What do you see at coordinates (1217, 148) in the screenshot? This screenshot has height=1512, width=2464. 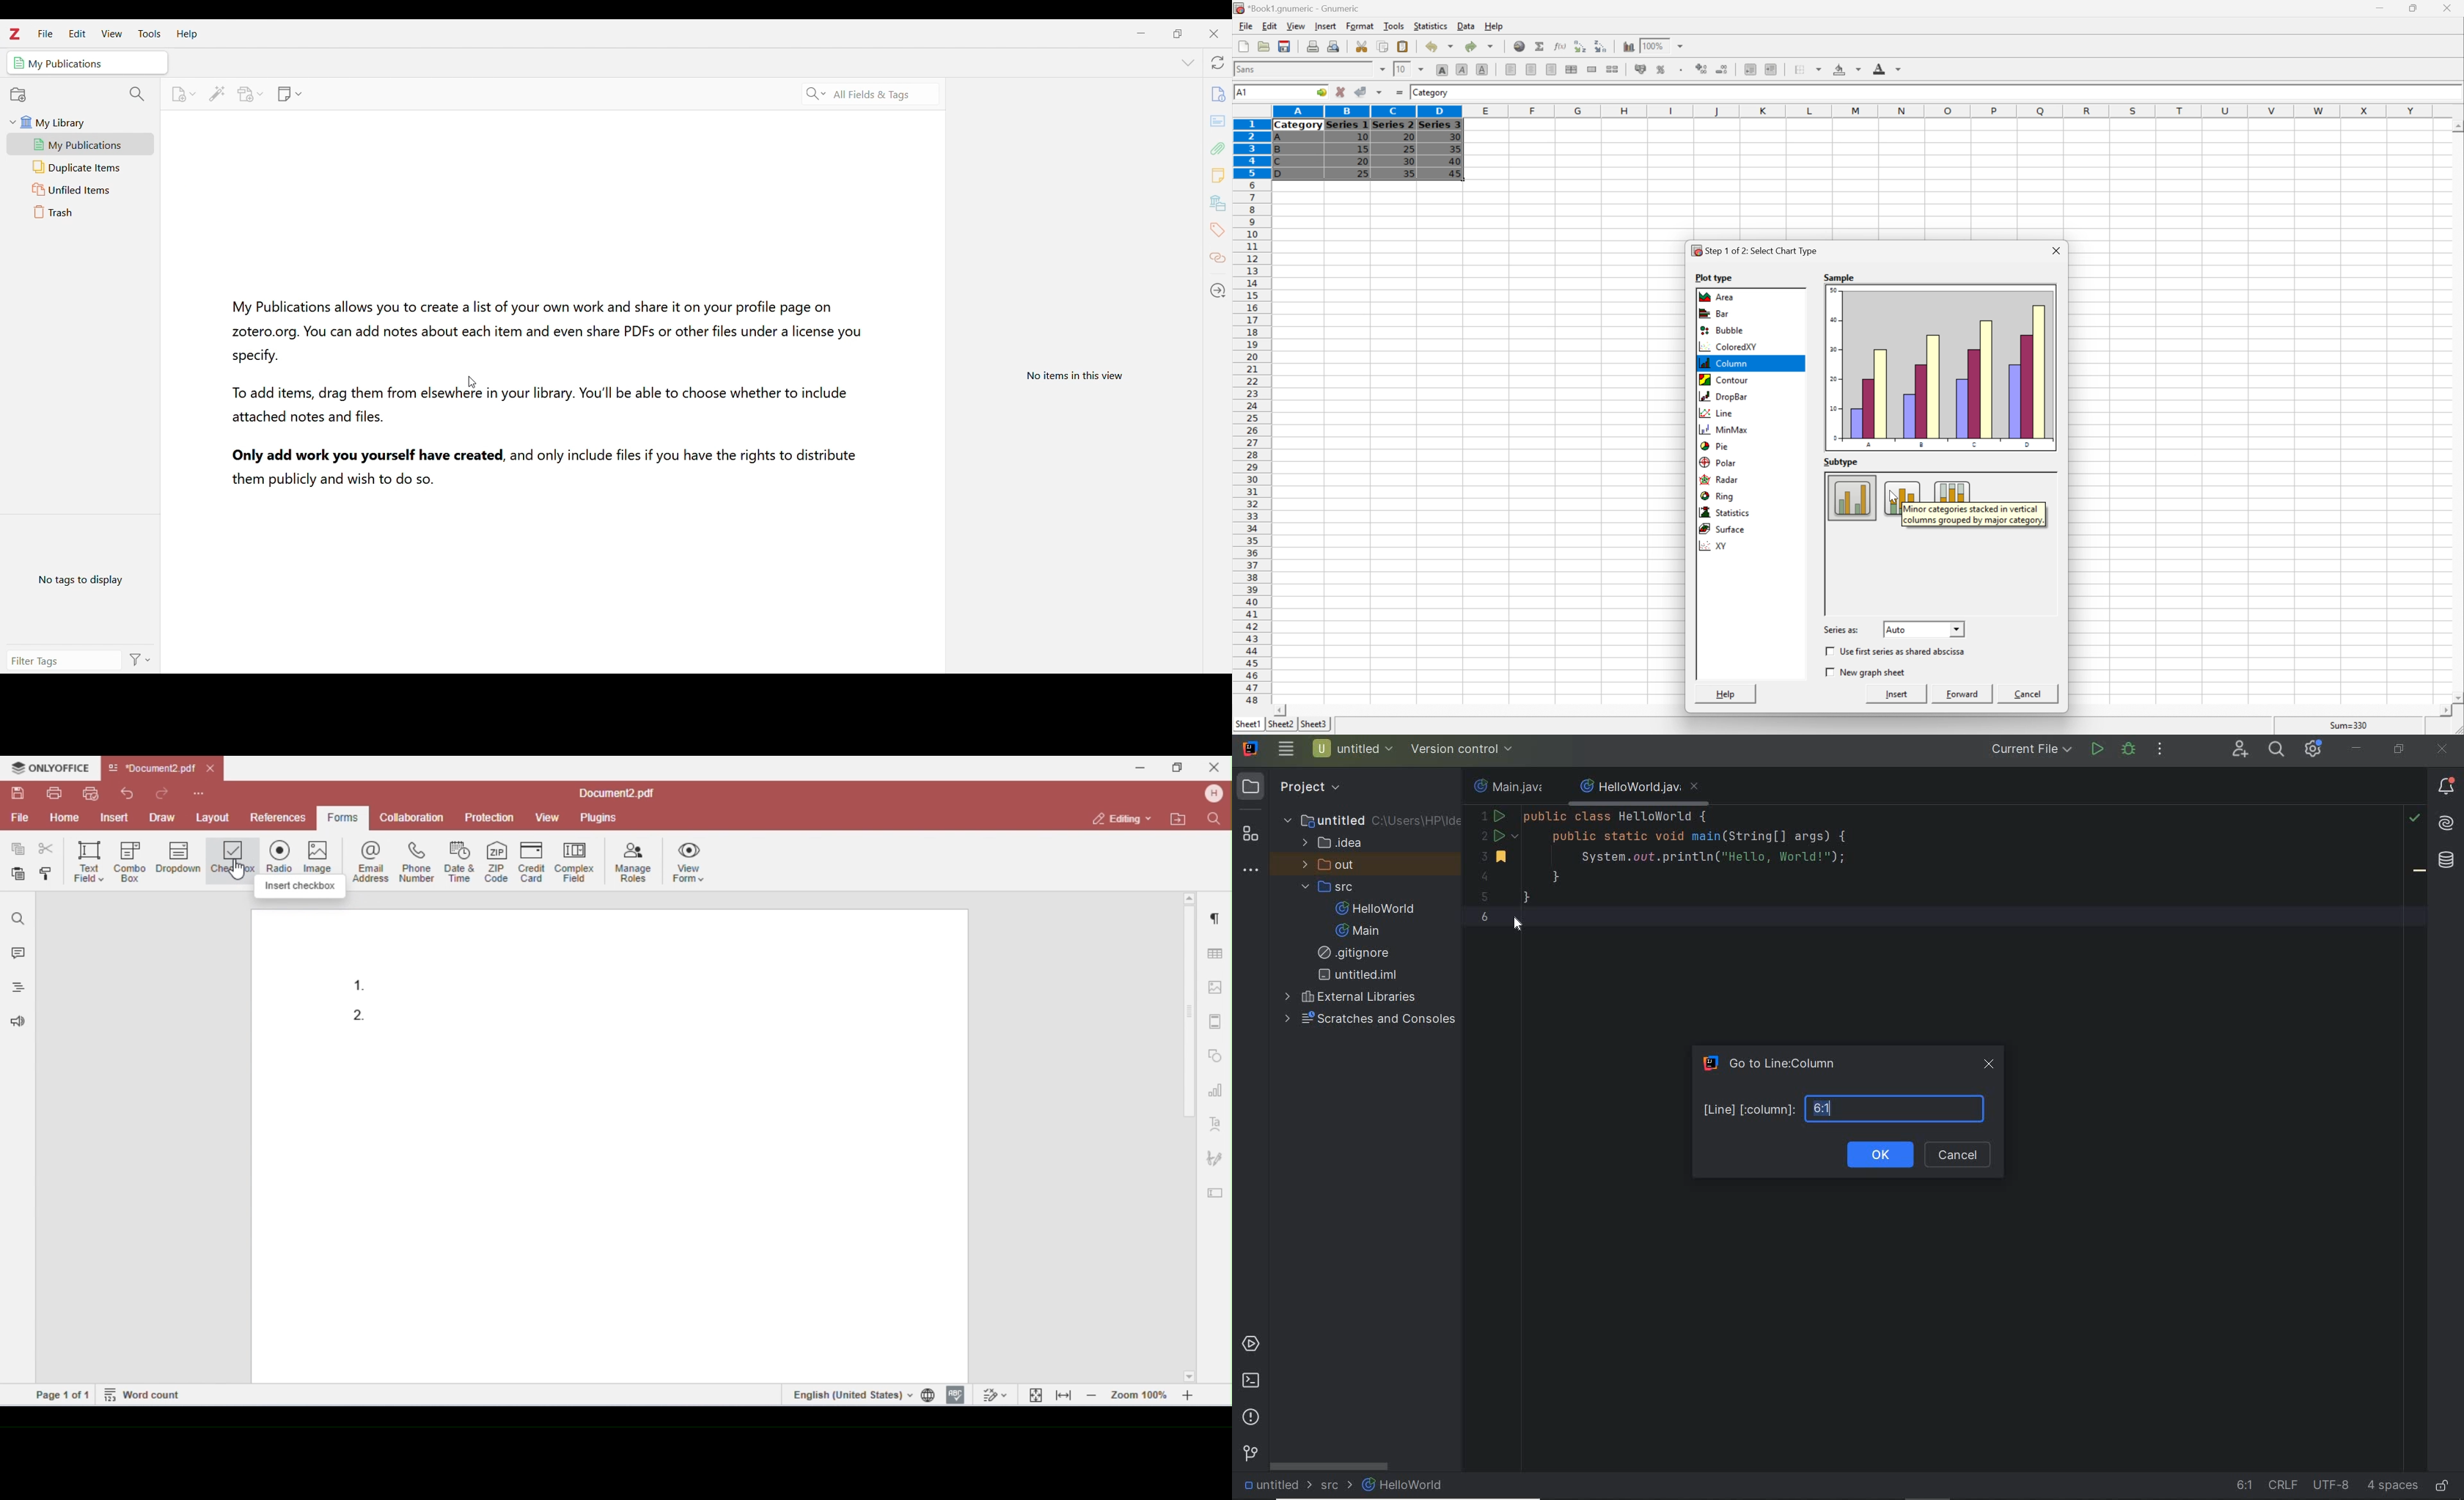 I see `Attachments` at bounding box center [1217, 148].